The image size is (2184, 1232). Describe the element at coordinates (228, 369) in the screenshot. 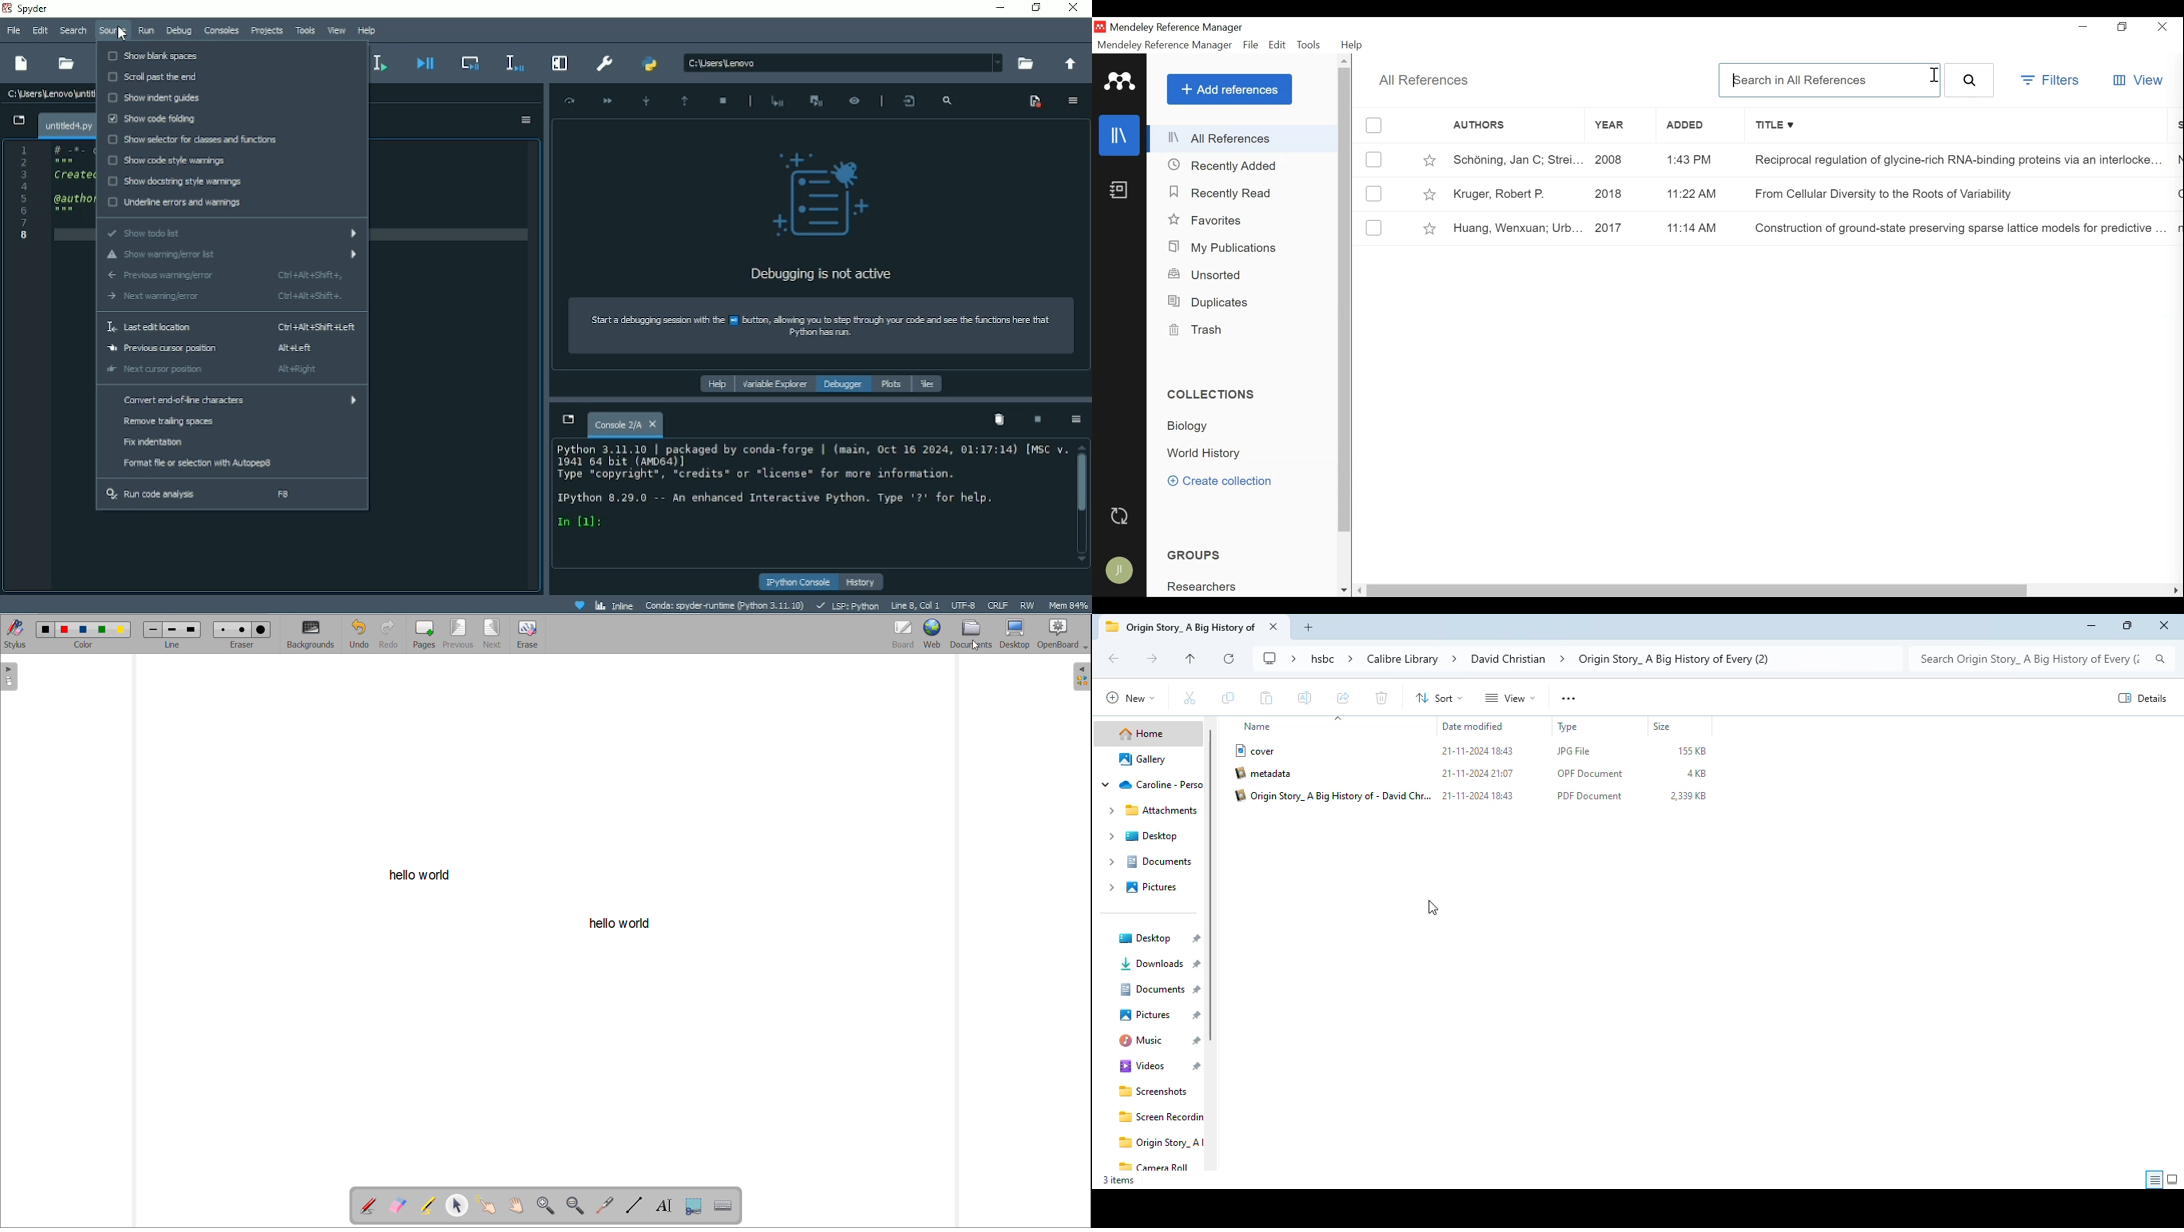

I see `Next cursor position` at that location.